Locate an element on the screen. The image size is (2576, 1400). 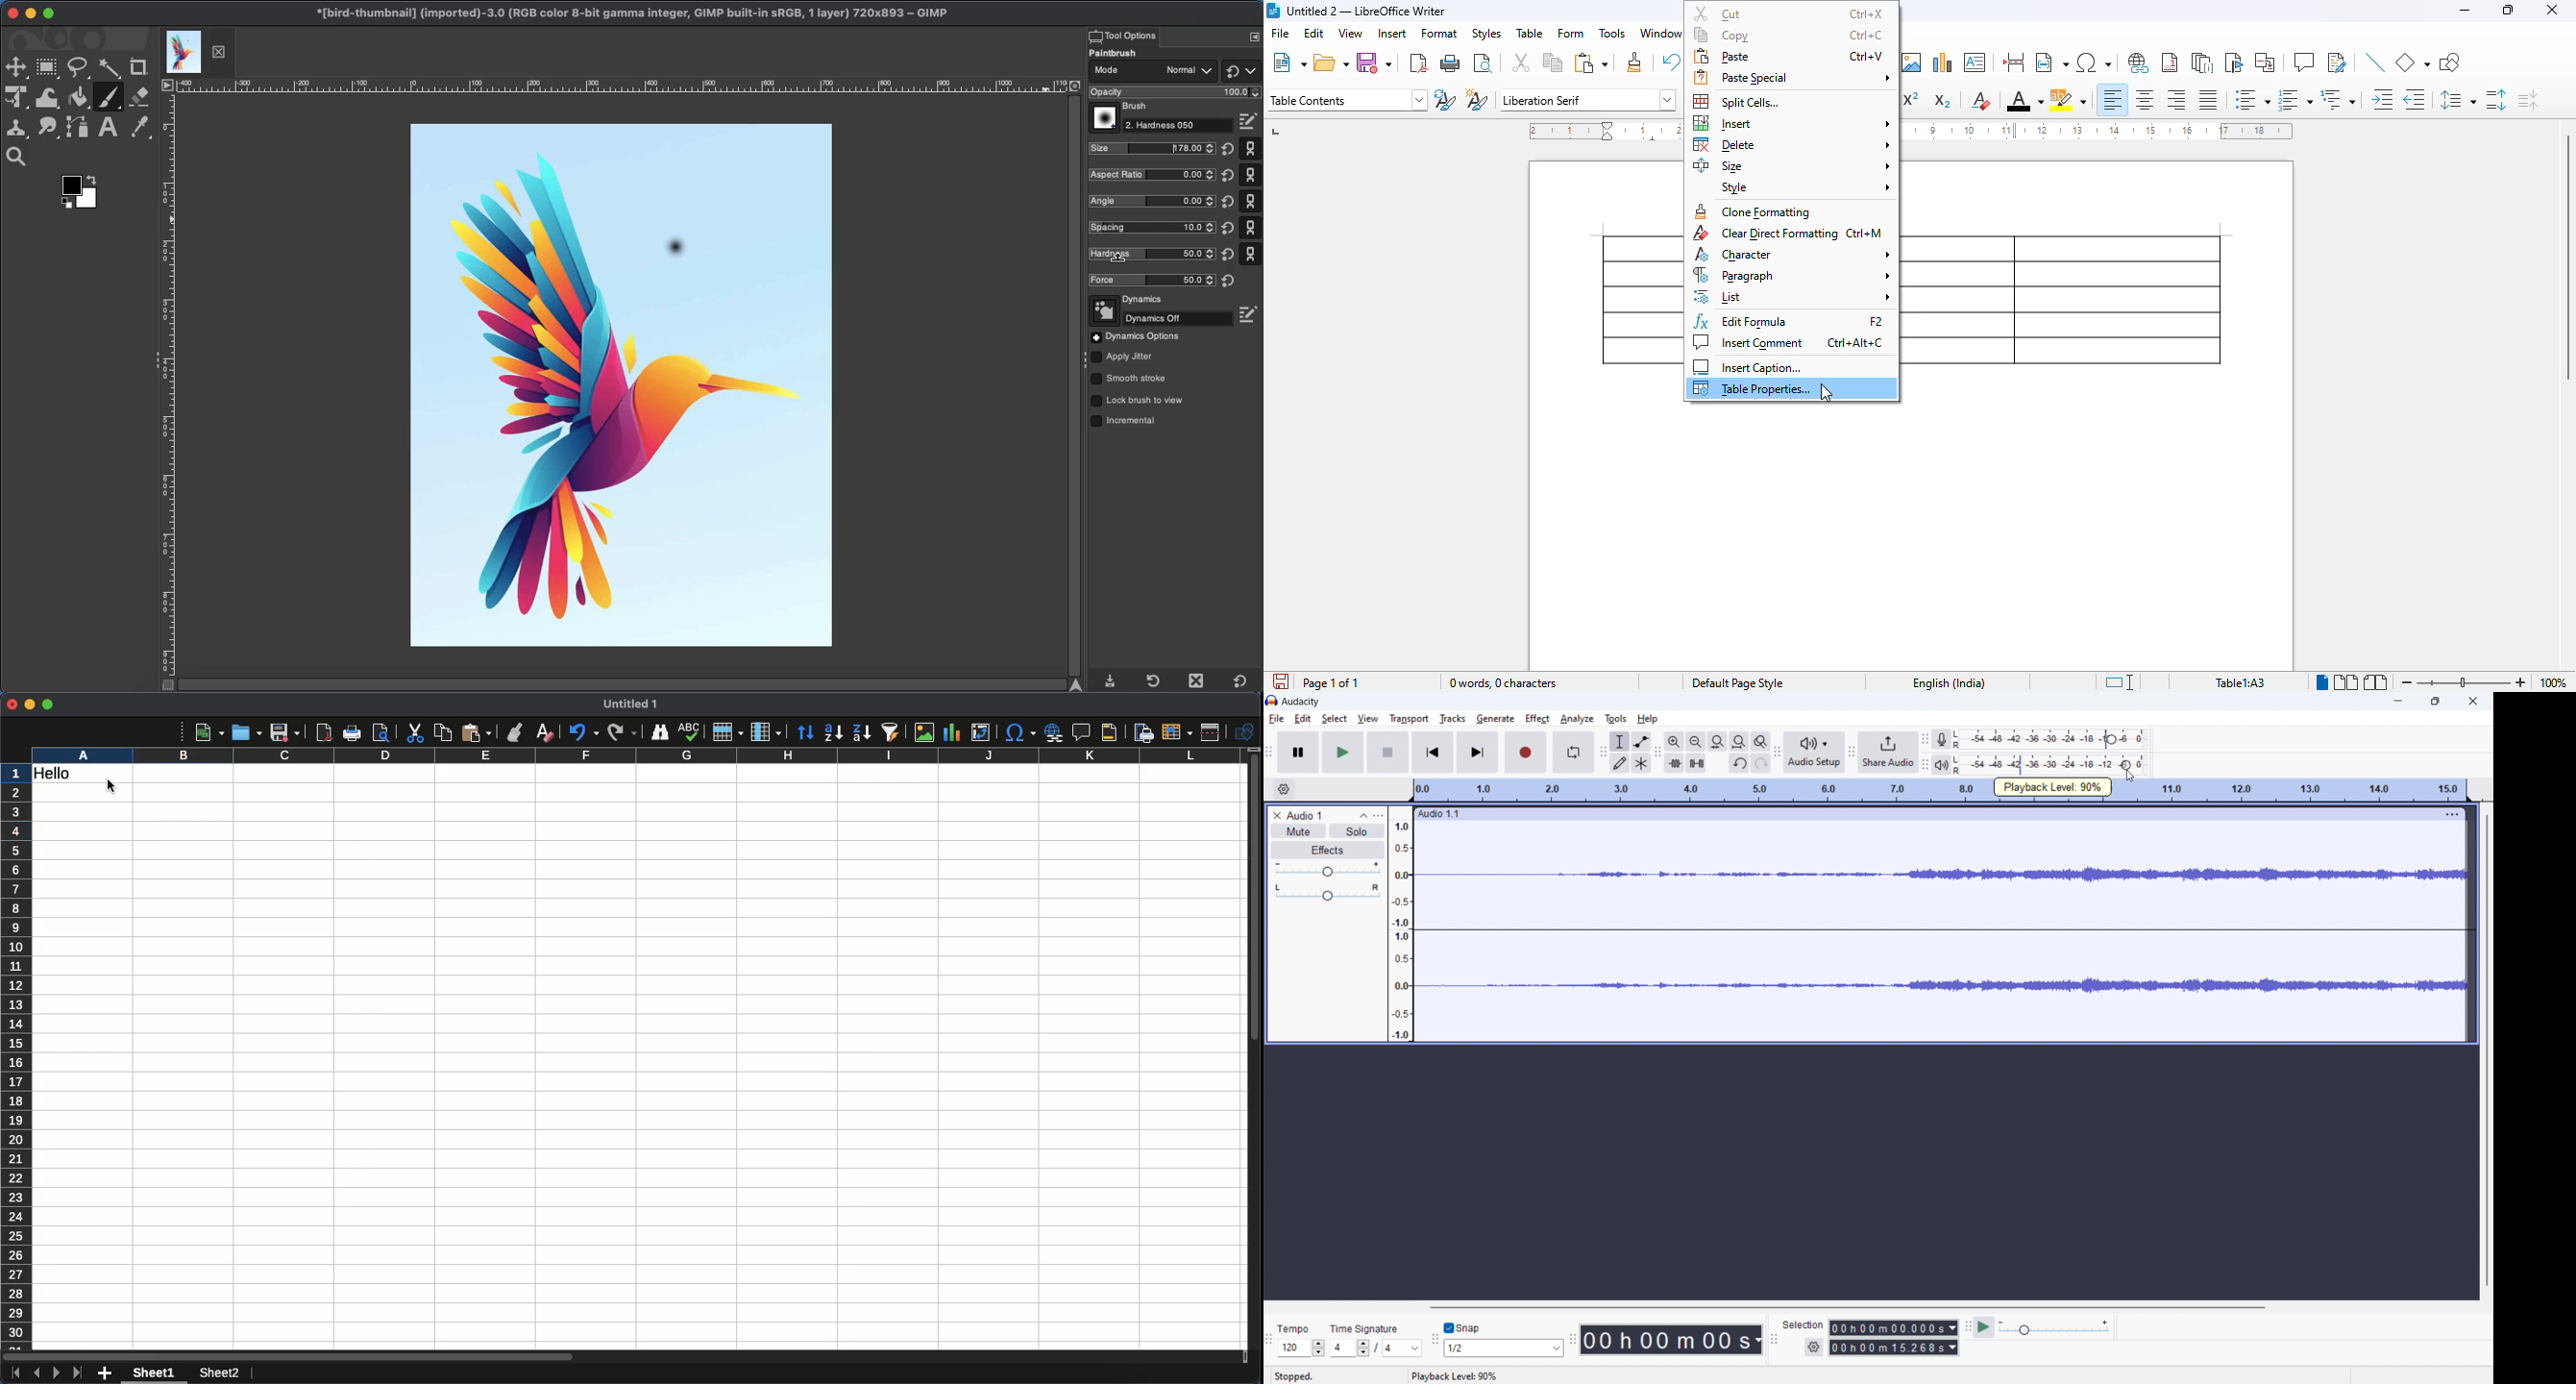
Close is located at coordinates (1200, 681).